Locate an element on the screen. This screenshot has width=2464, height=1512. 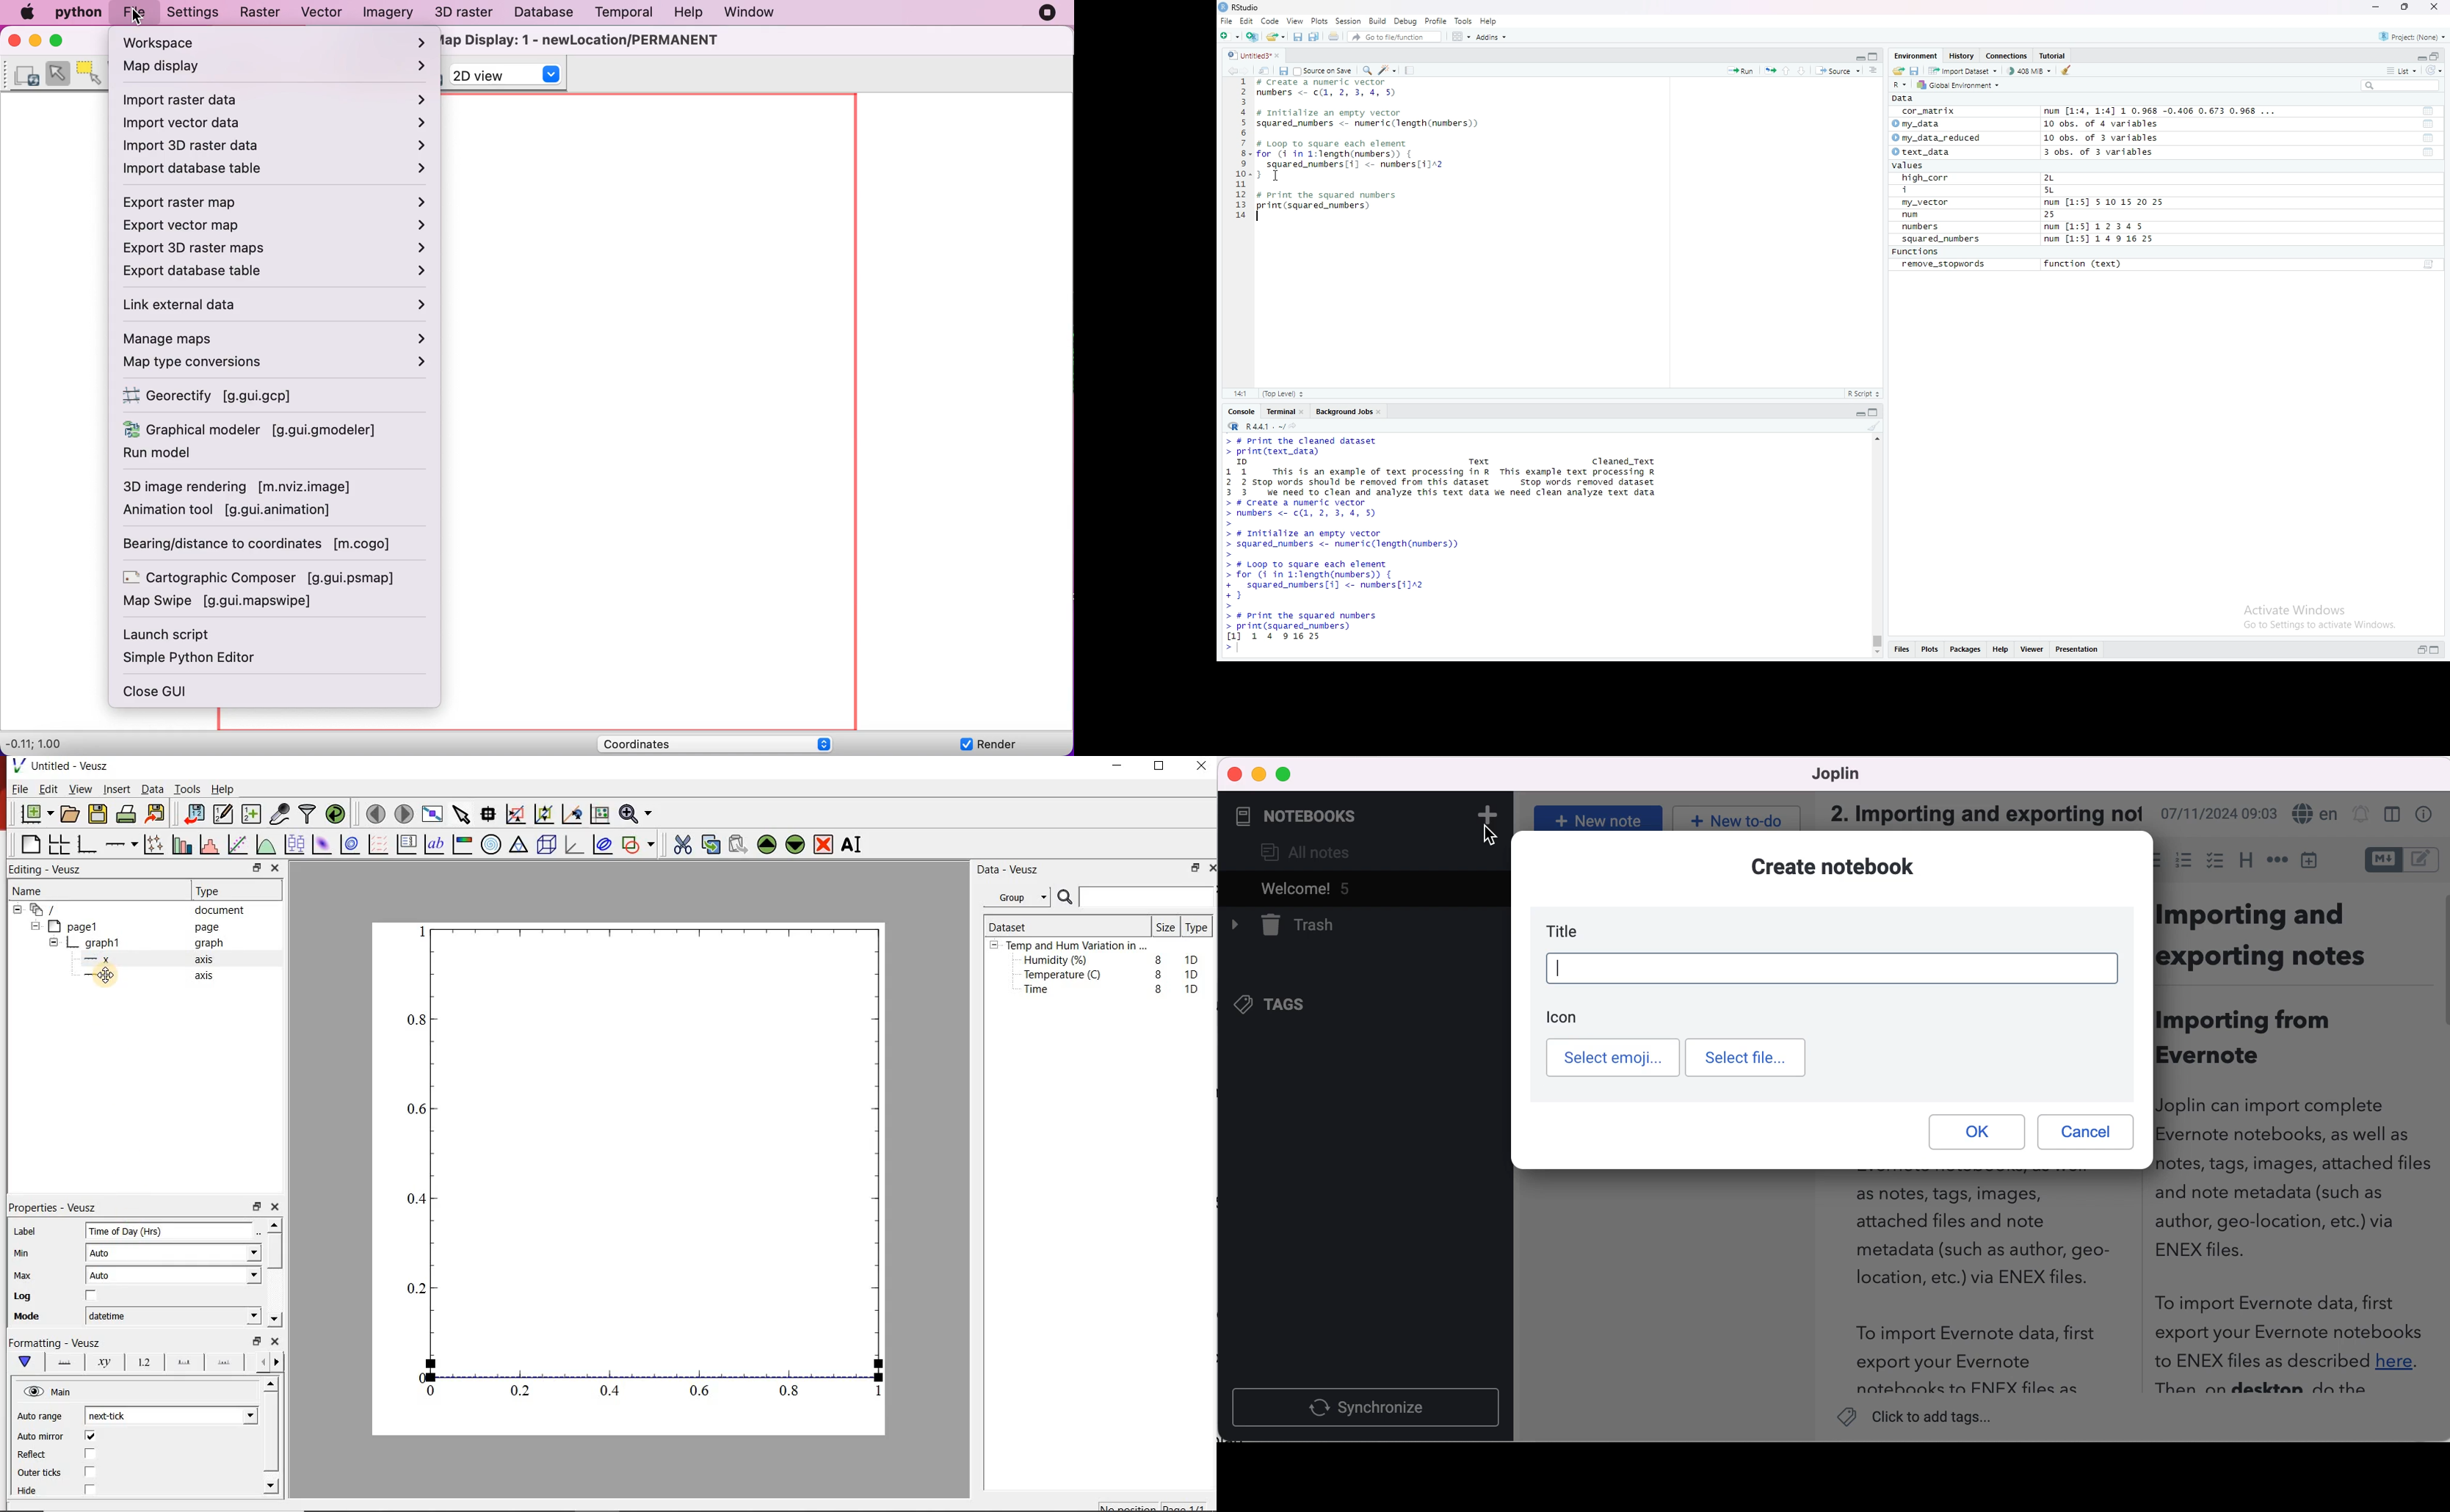
num is located at coordinates (1925, 215).